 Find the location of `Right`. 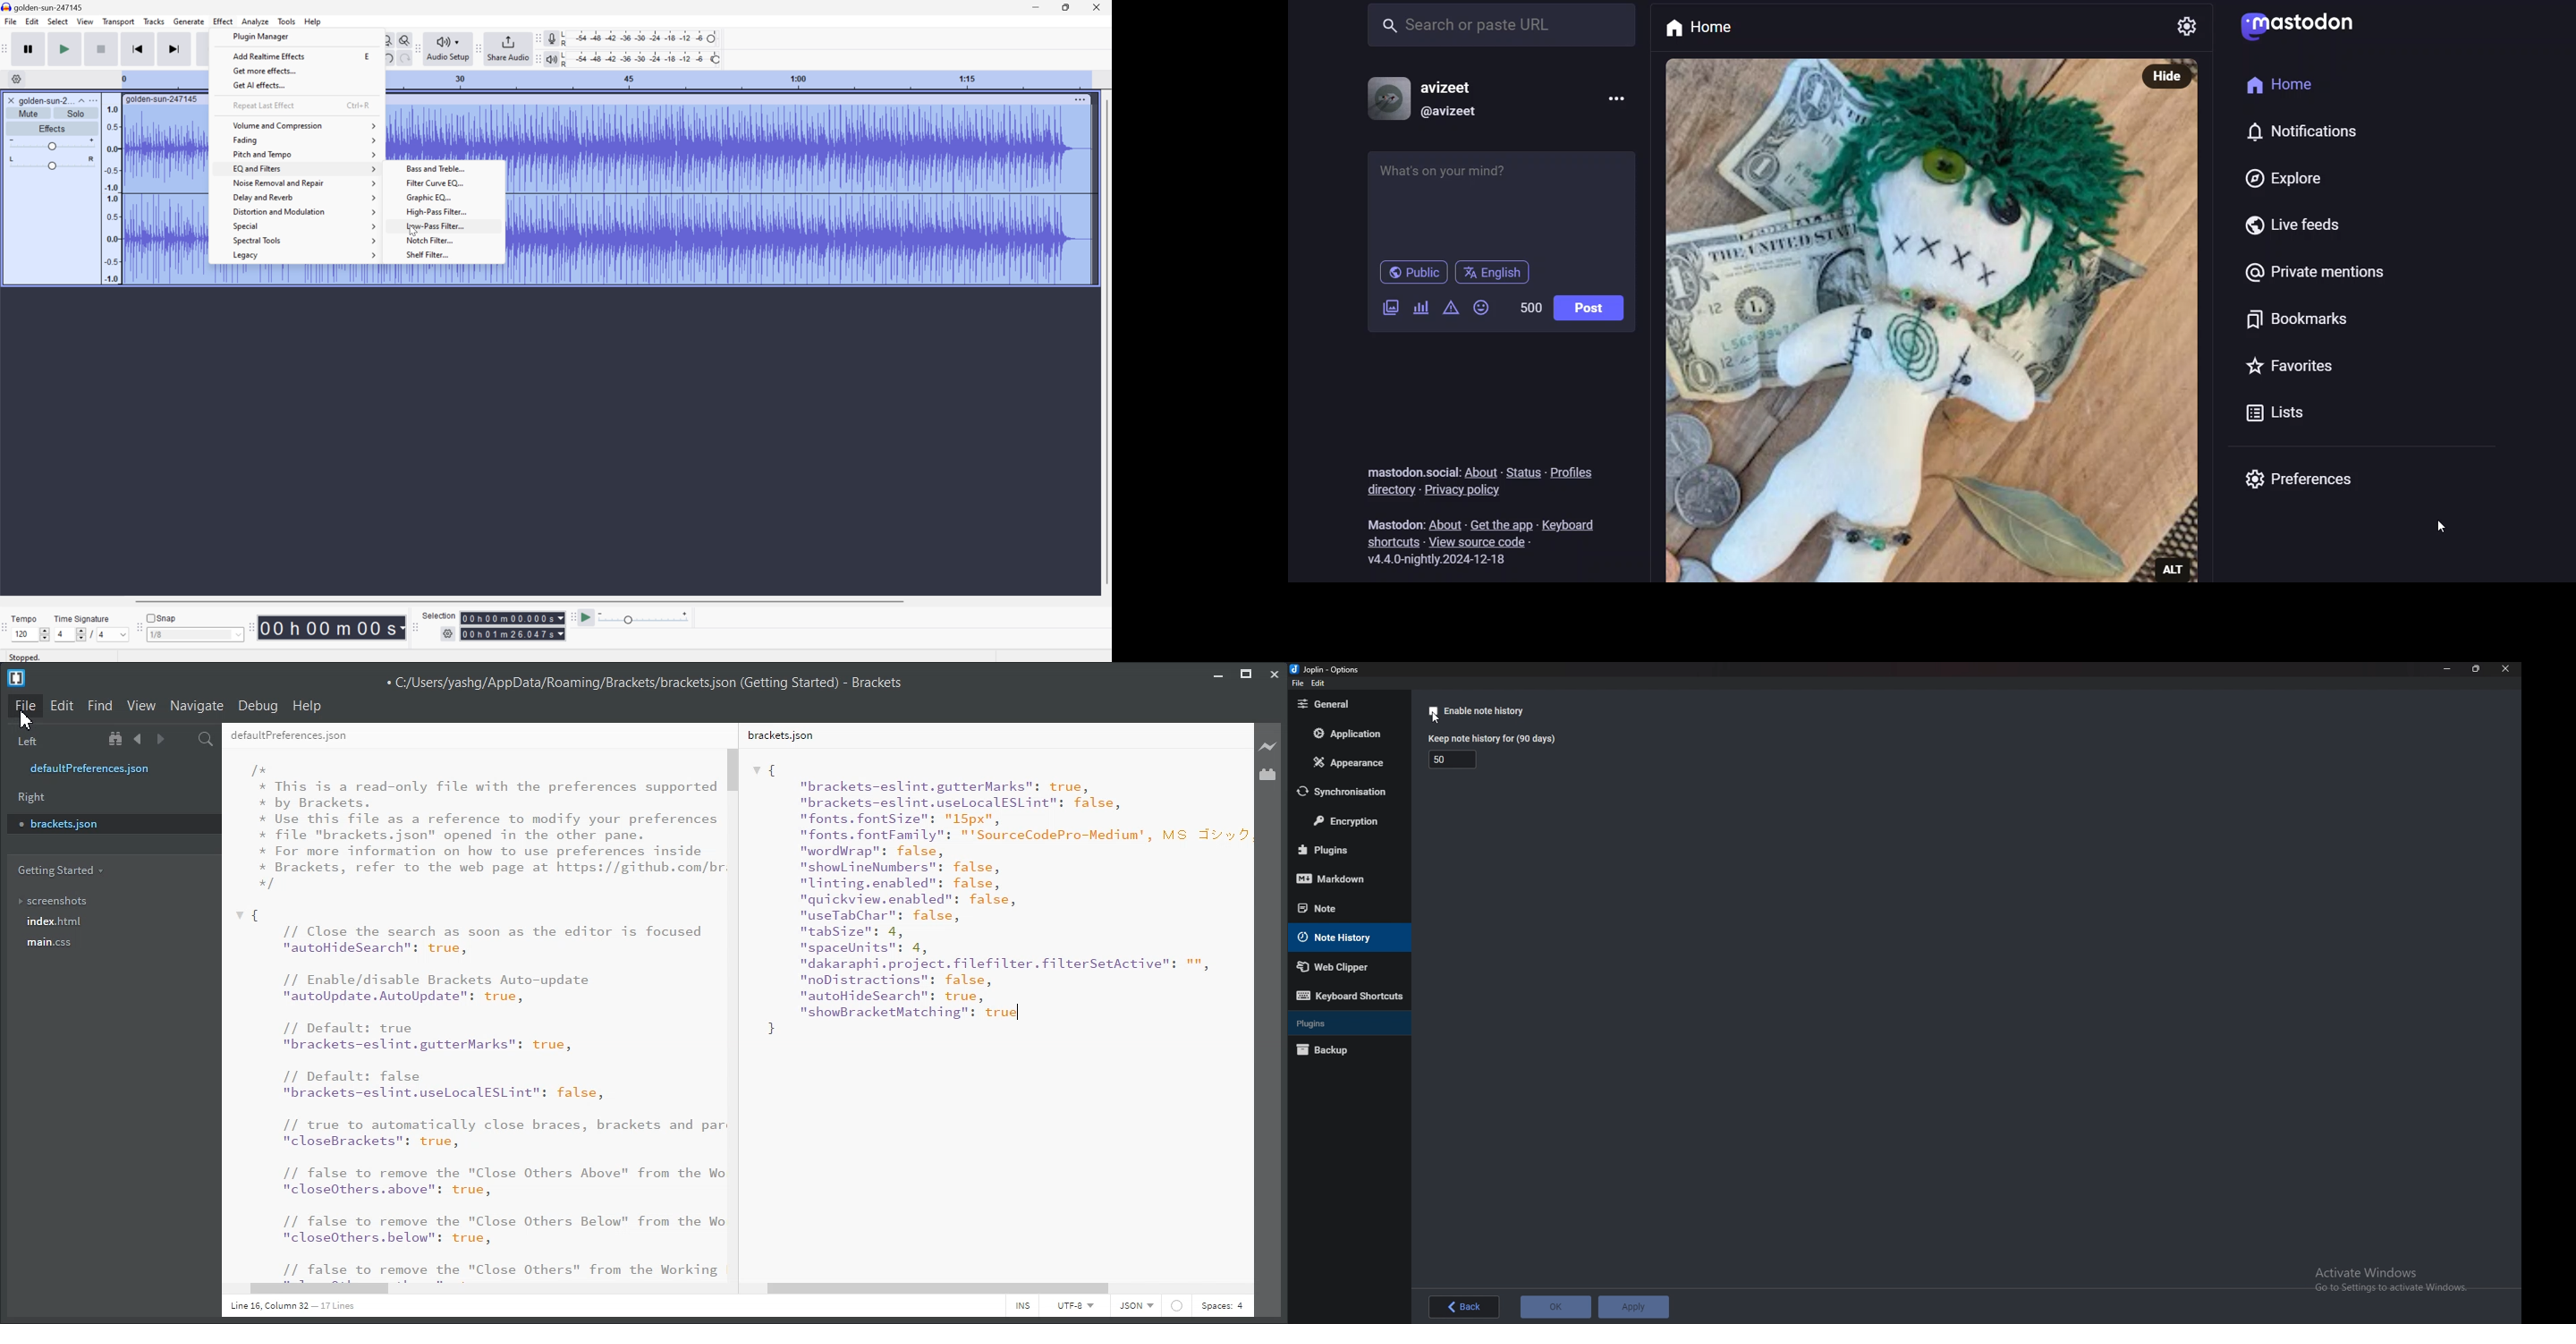

Right is located at coordinates (32, 797).